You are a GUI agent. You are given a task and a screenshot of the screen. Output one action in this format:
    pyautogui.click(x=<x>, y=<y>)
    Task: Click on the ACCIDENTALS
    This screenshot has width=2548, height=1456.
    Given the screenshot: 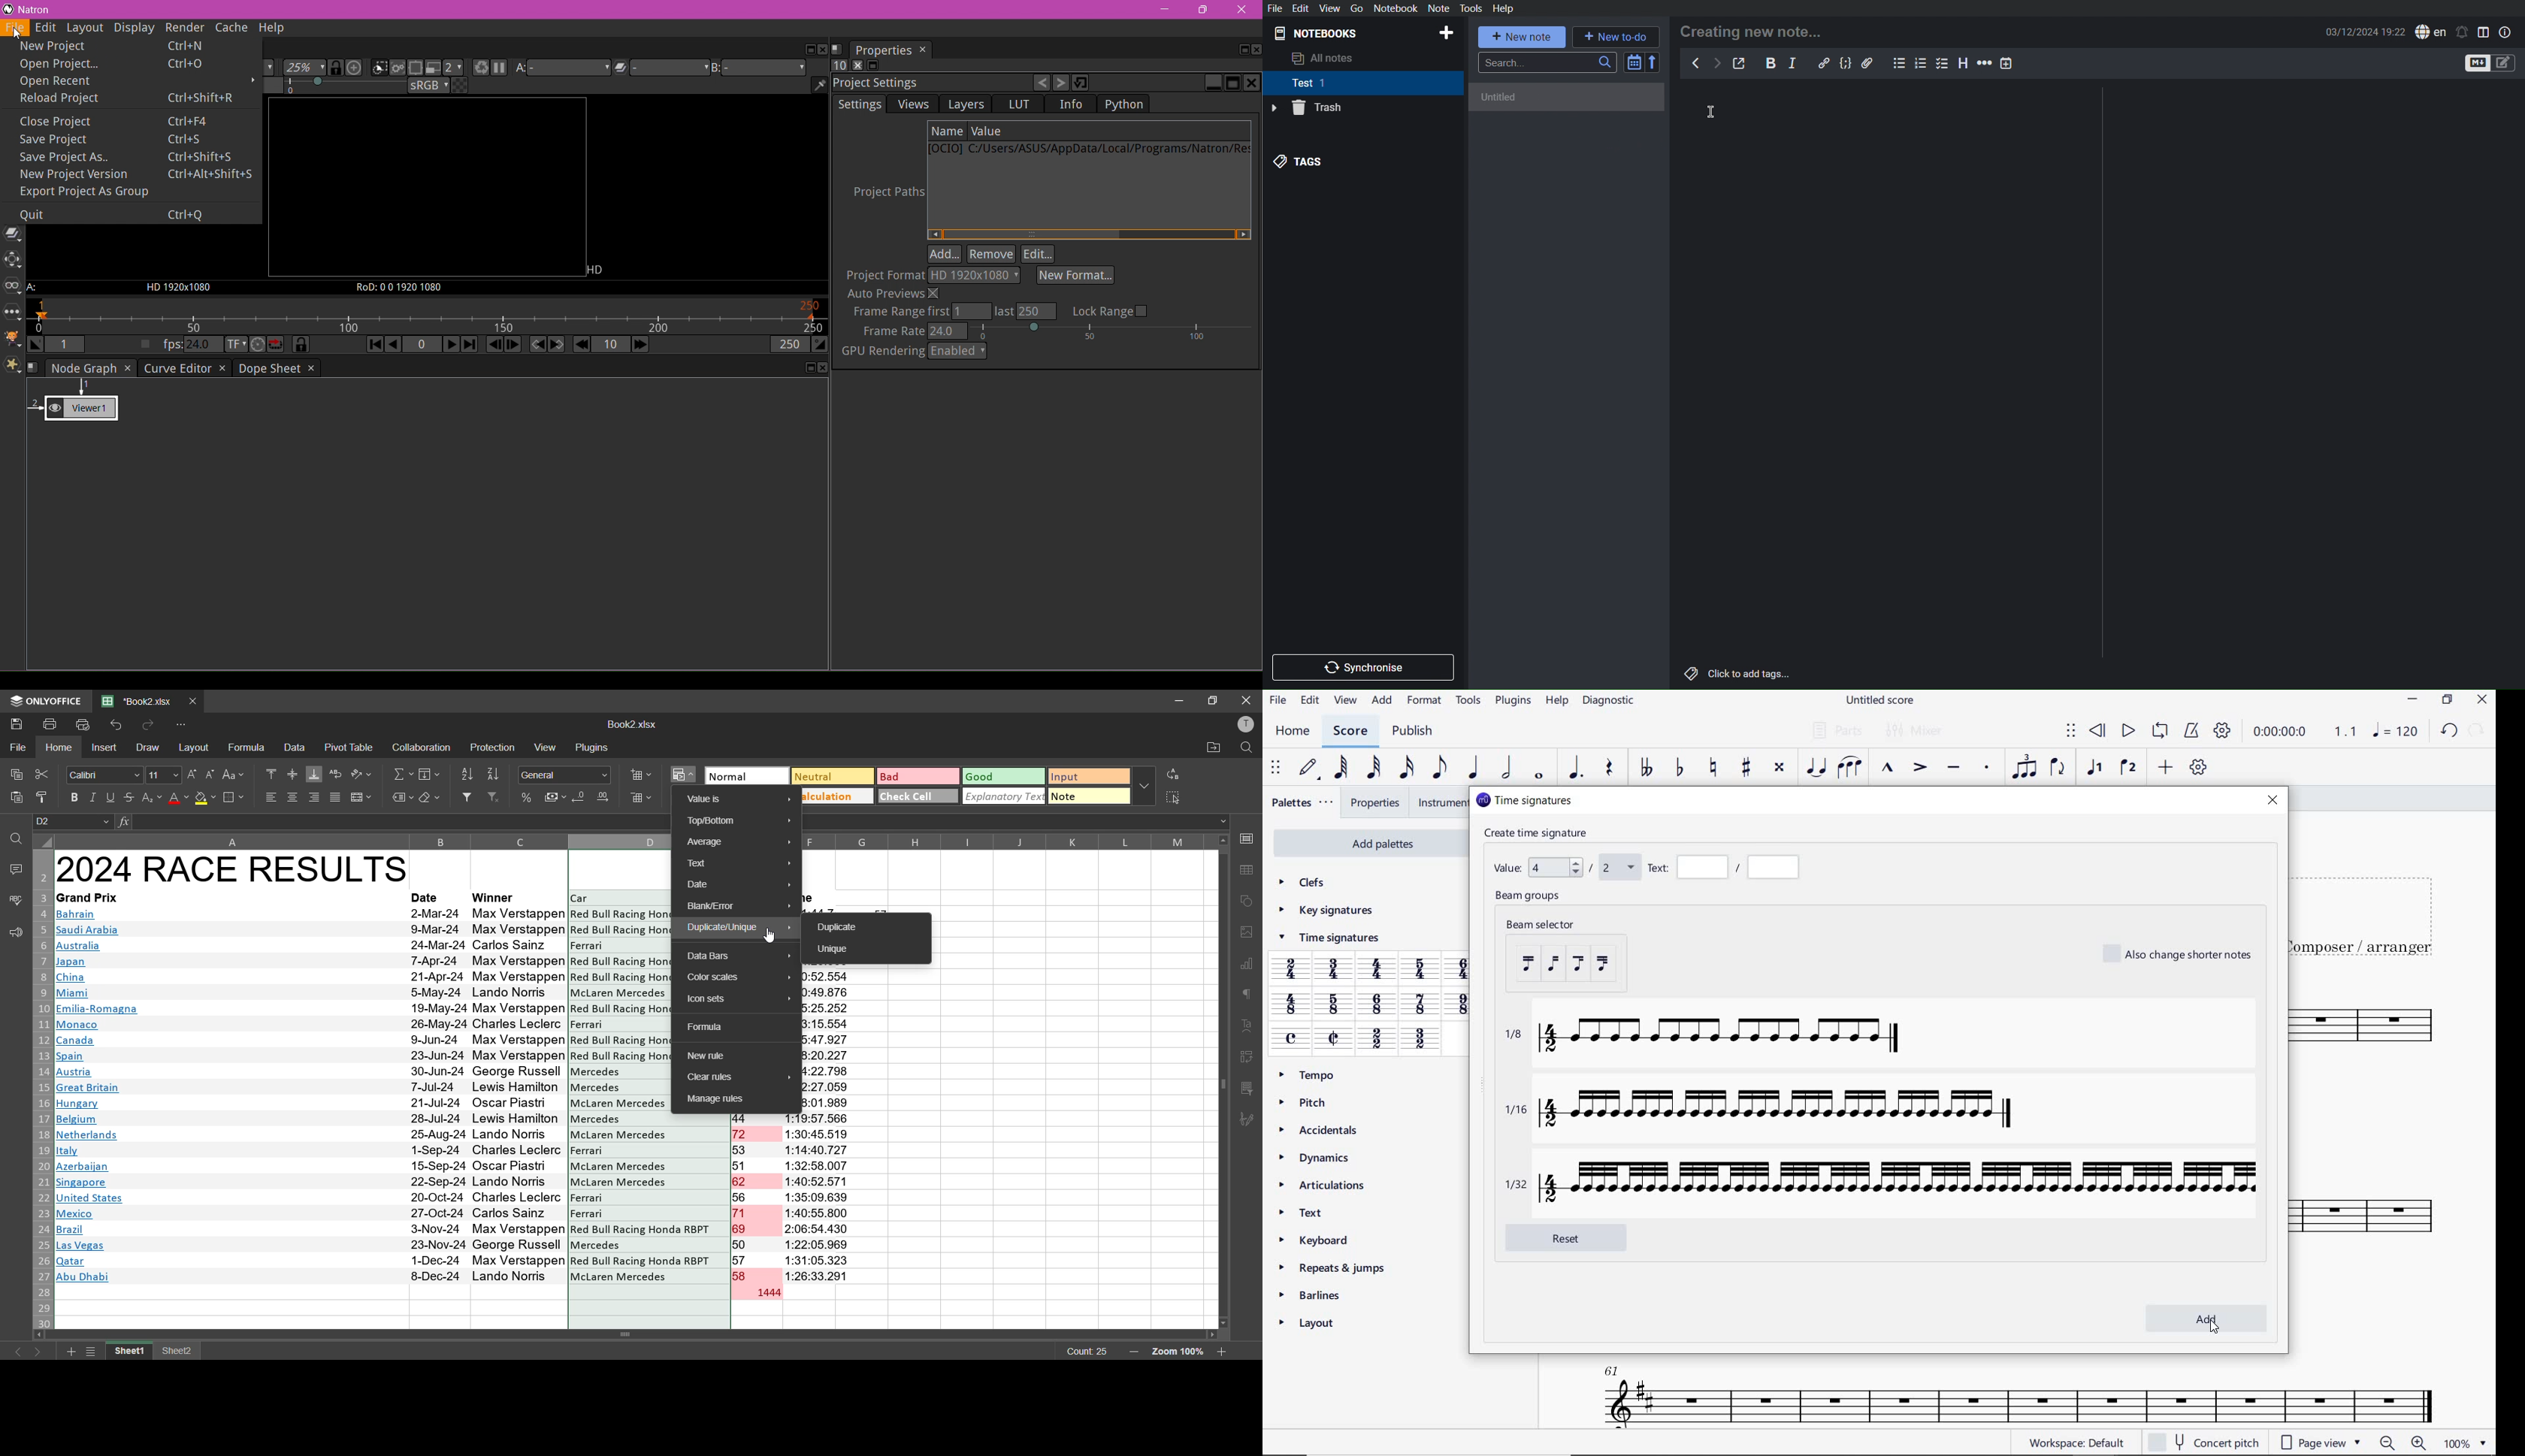 What is the action you would take?
    pyautogui.click(x=1320, y=1128)
    